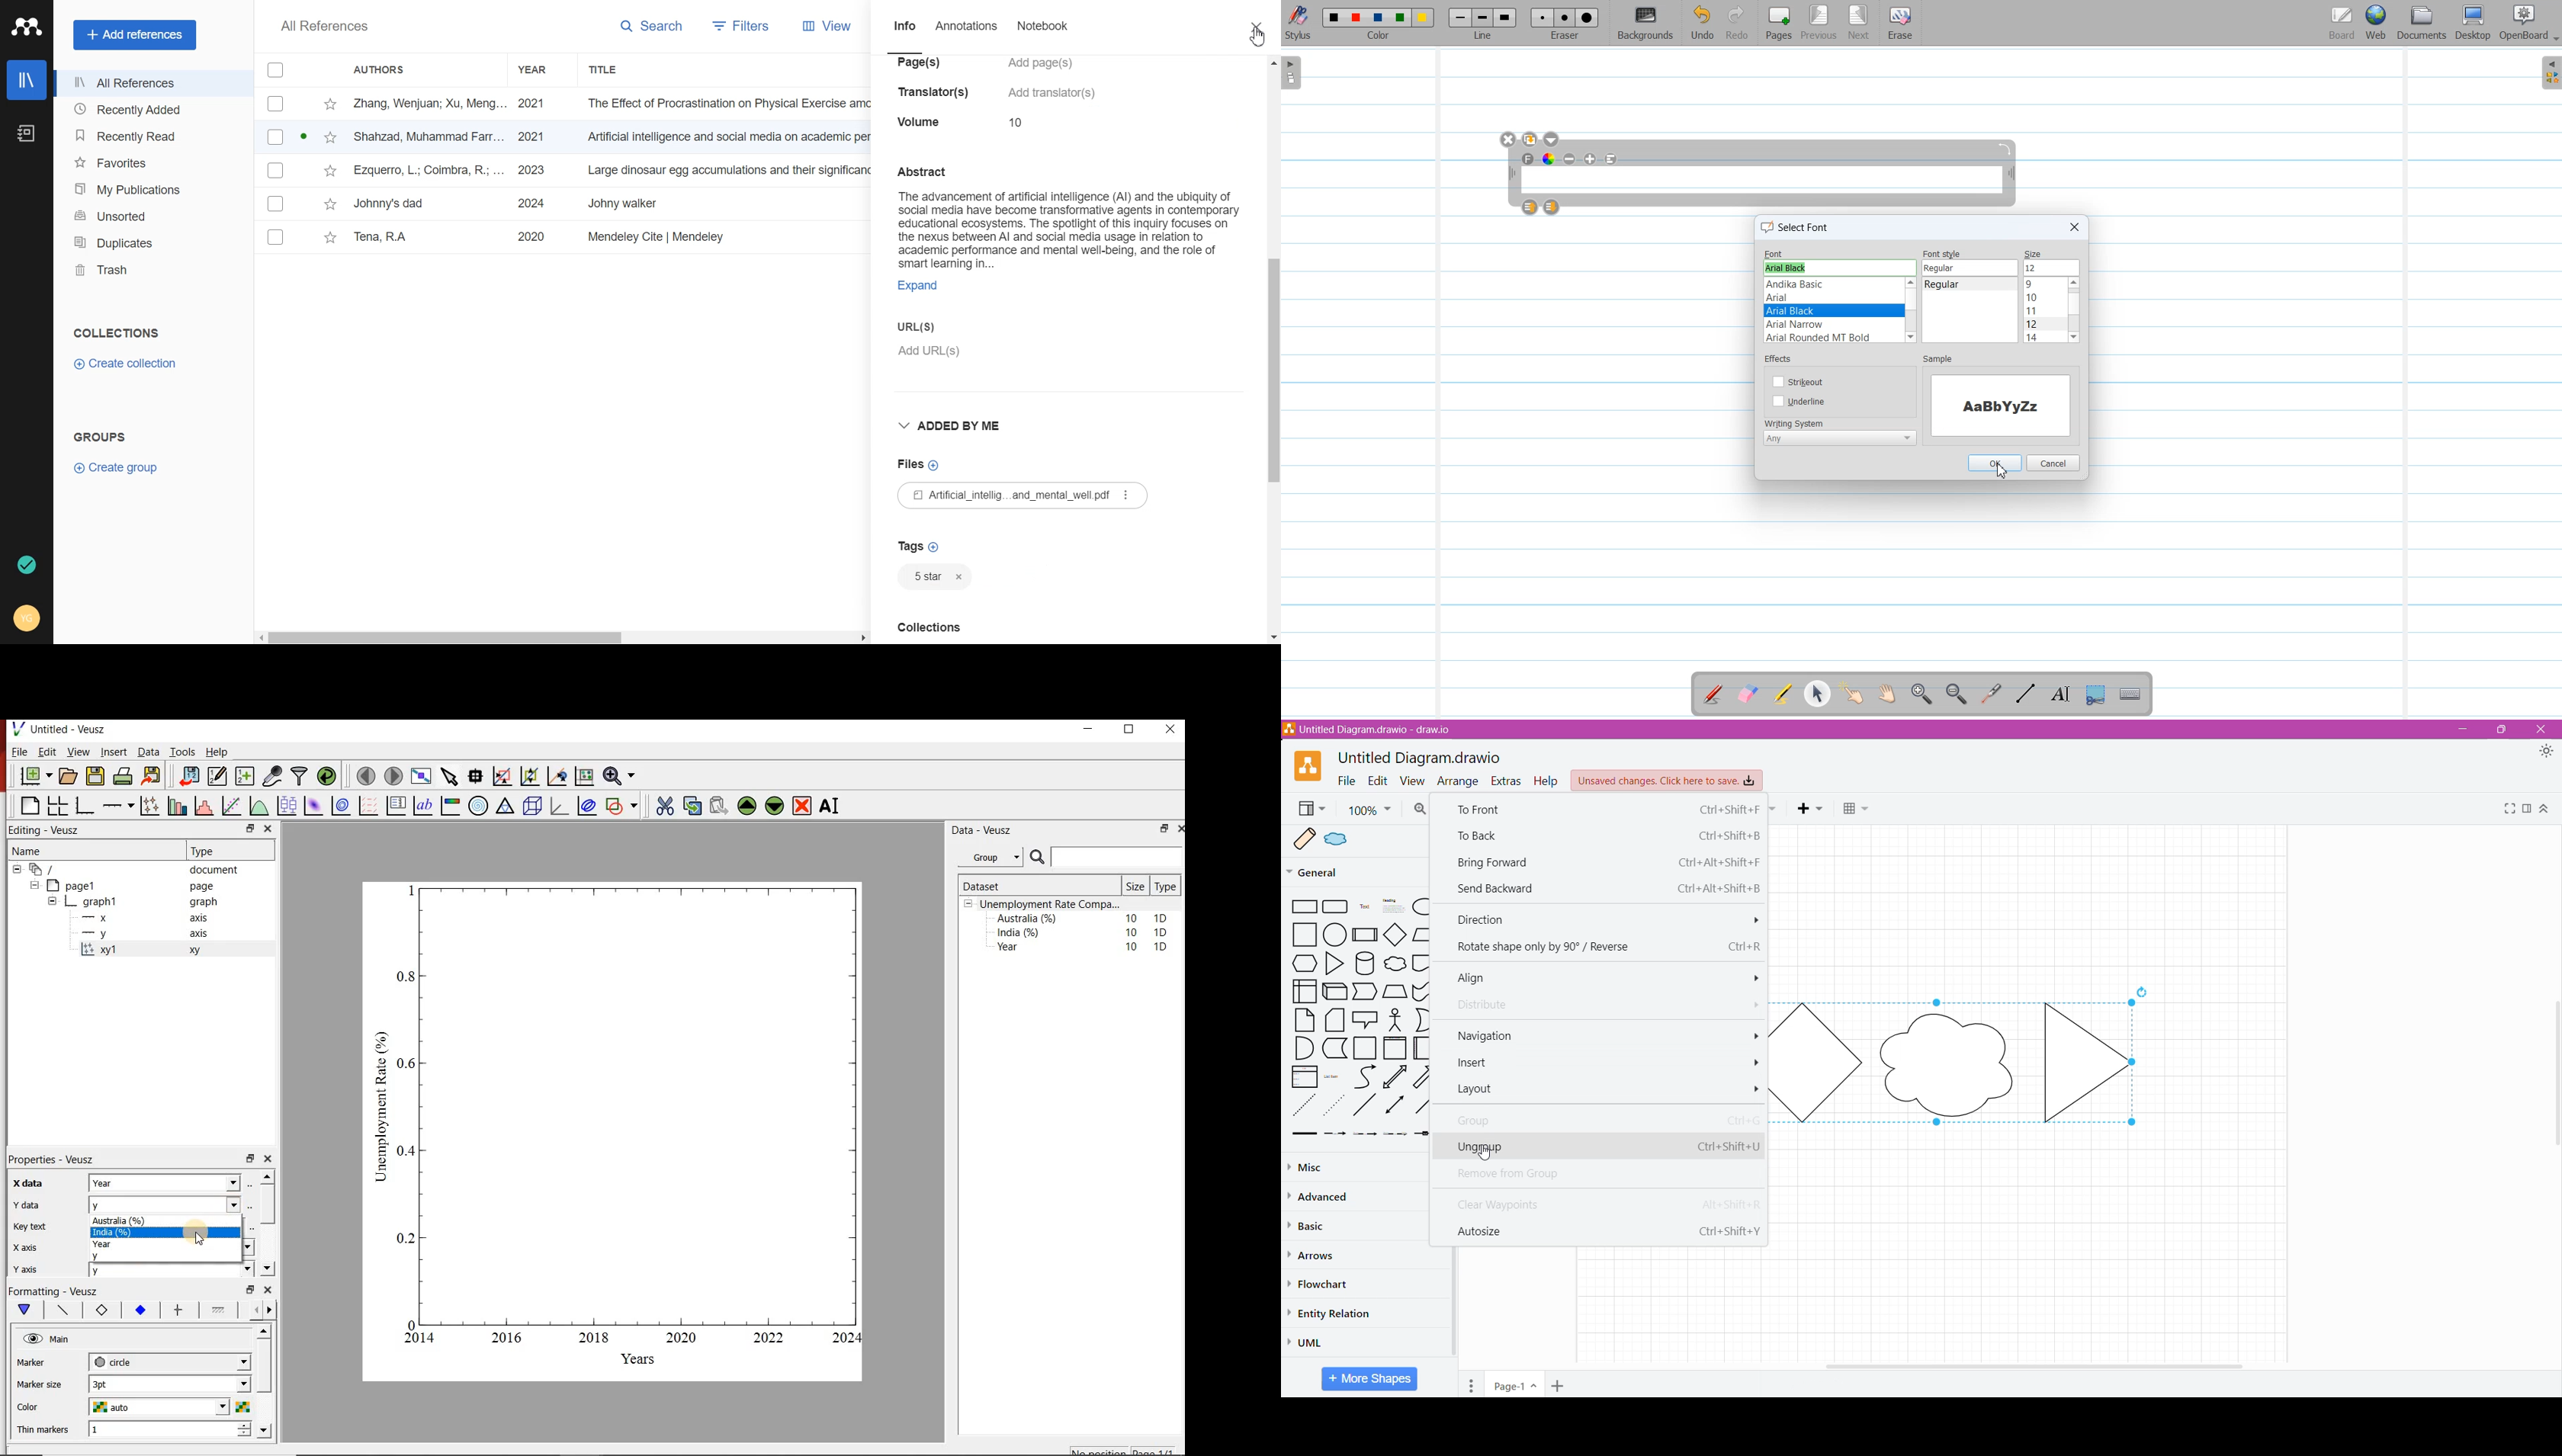 The height and width of the screenshot is (1456, 2576). What do you see at coordinates (1369, 1379) in the screenshot?
I see `More Shapes` at bounding box center [1369, 1379].